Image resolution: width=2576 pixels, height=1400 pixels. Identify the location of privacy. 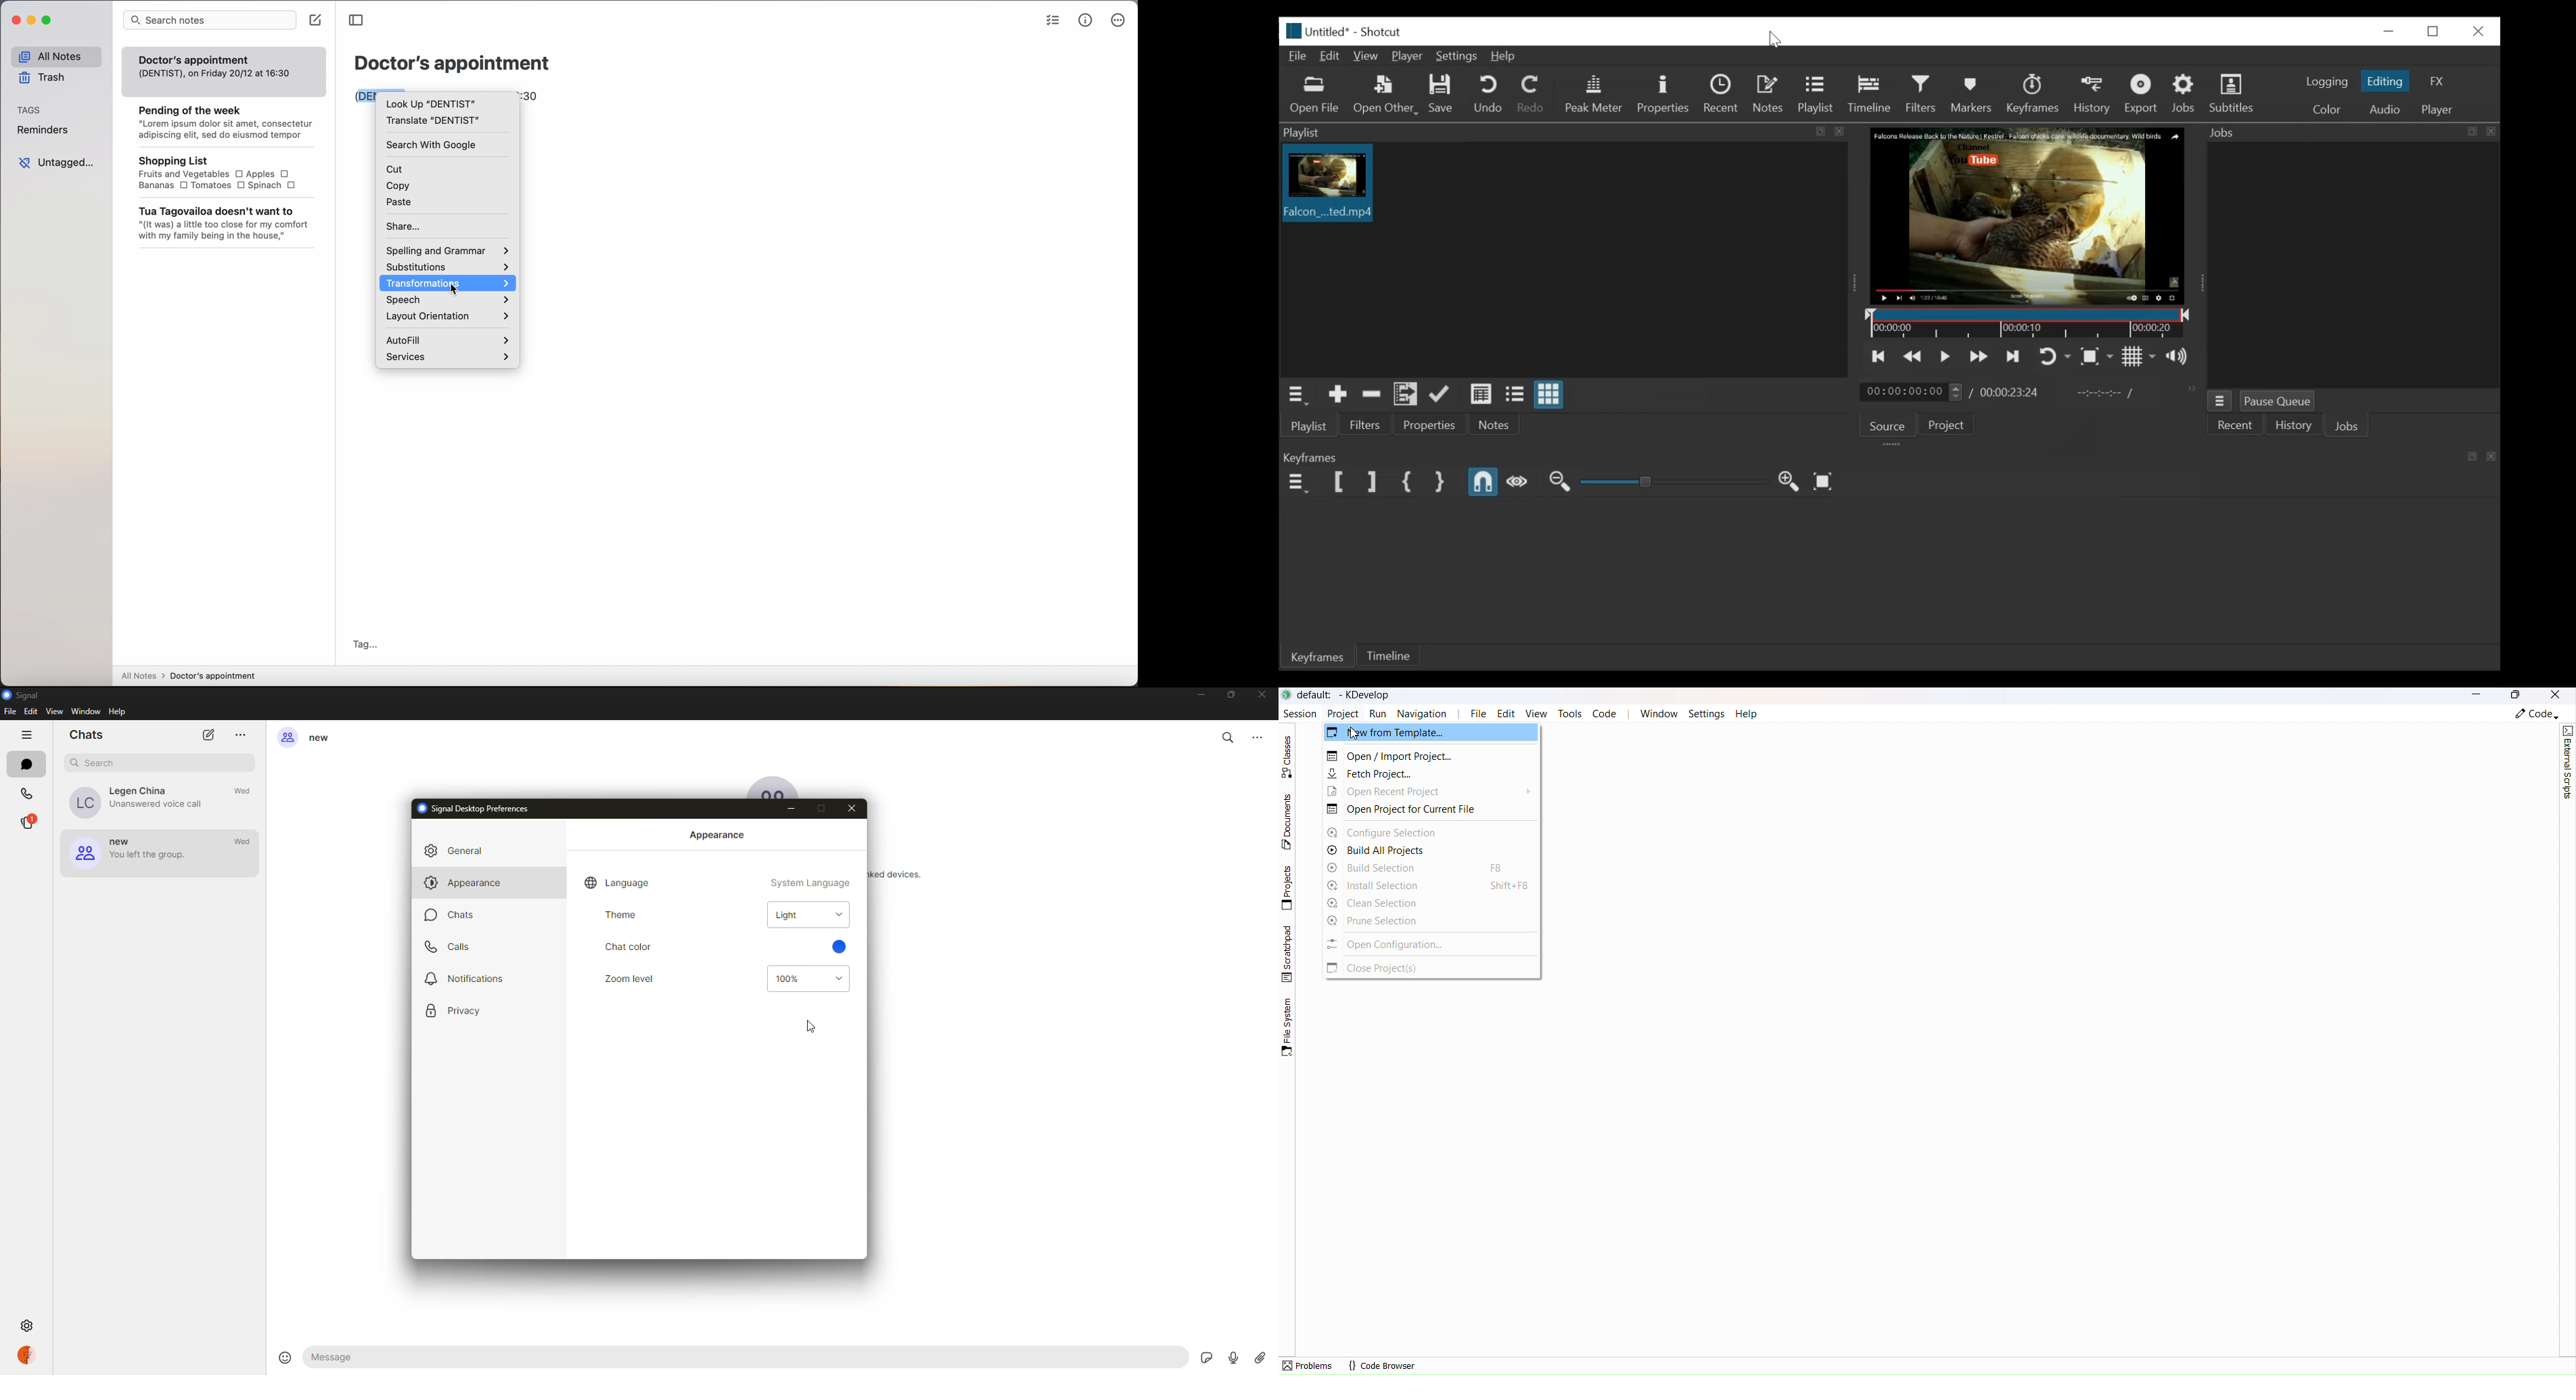
(454, 1012).